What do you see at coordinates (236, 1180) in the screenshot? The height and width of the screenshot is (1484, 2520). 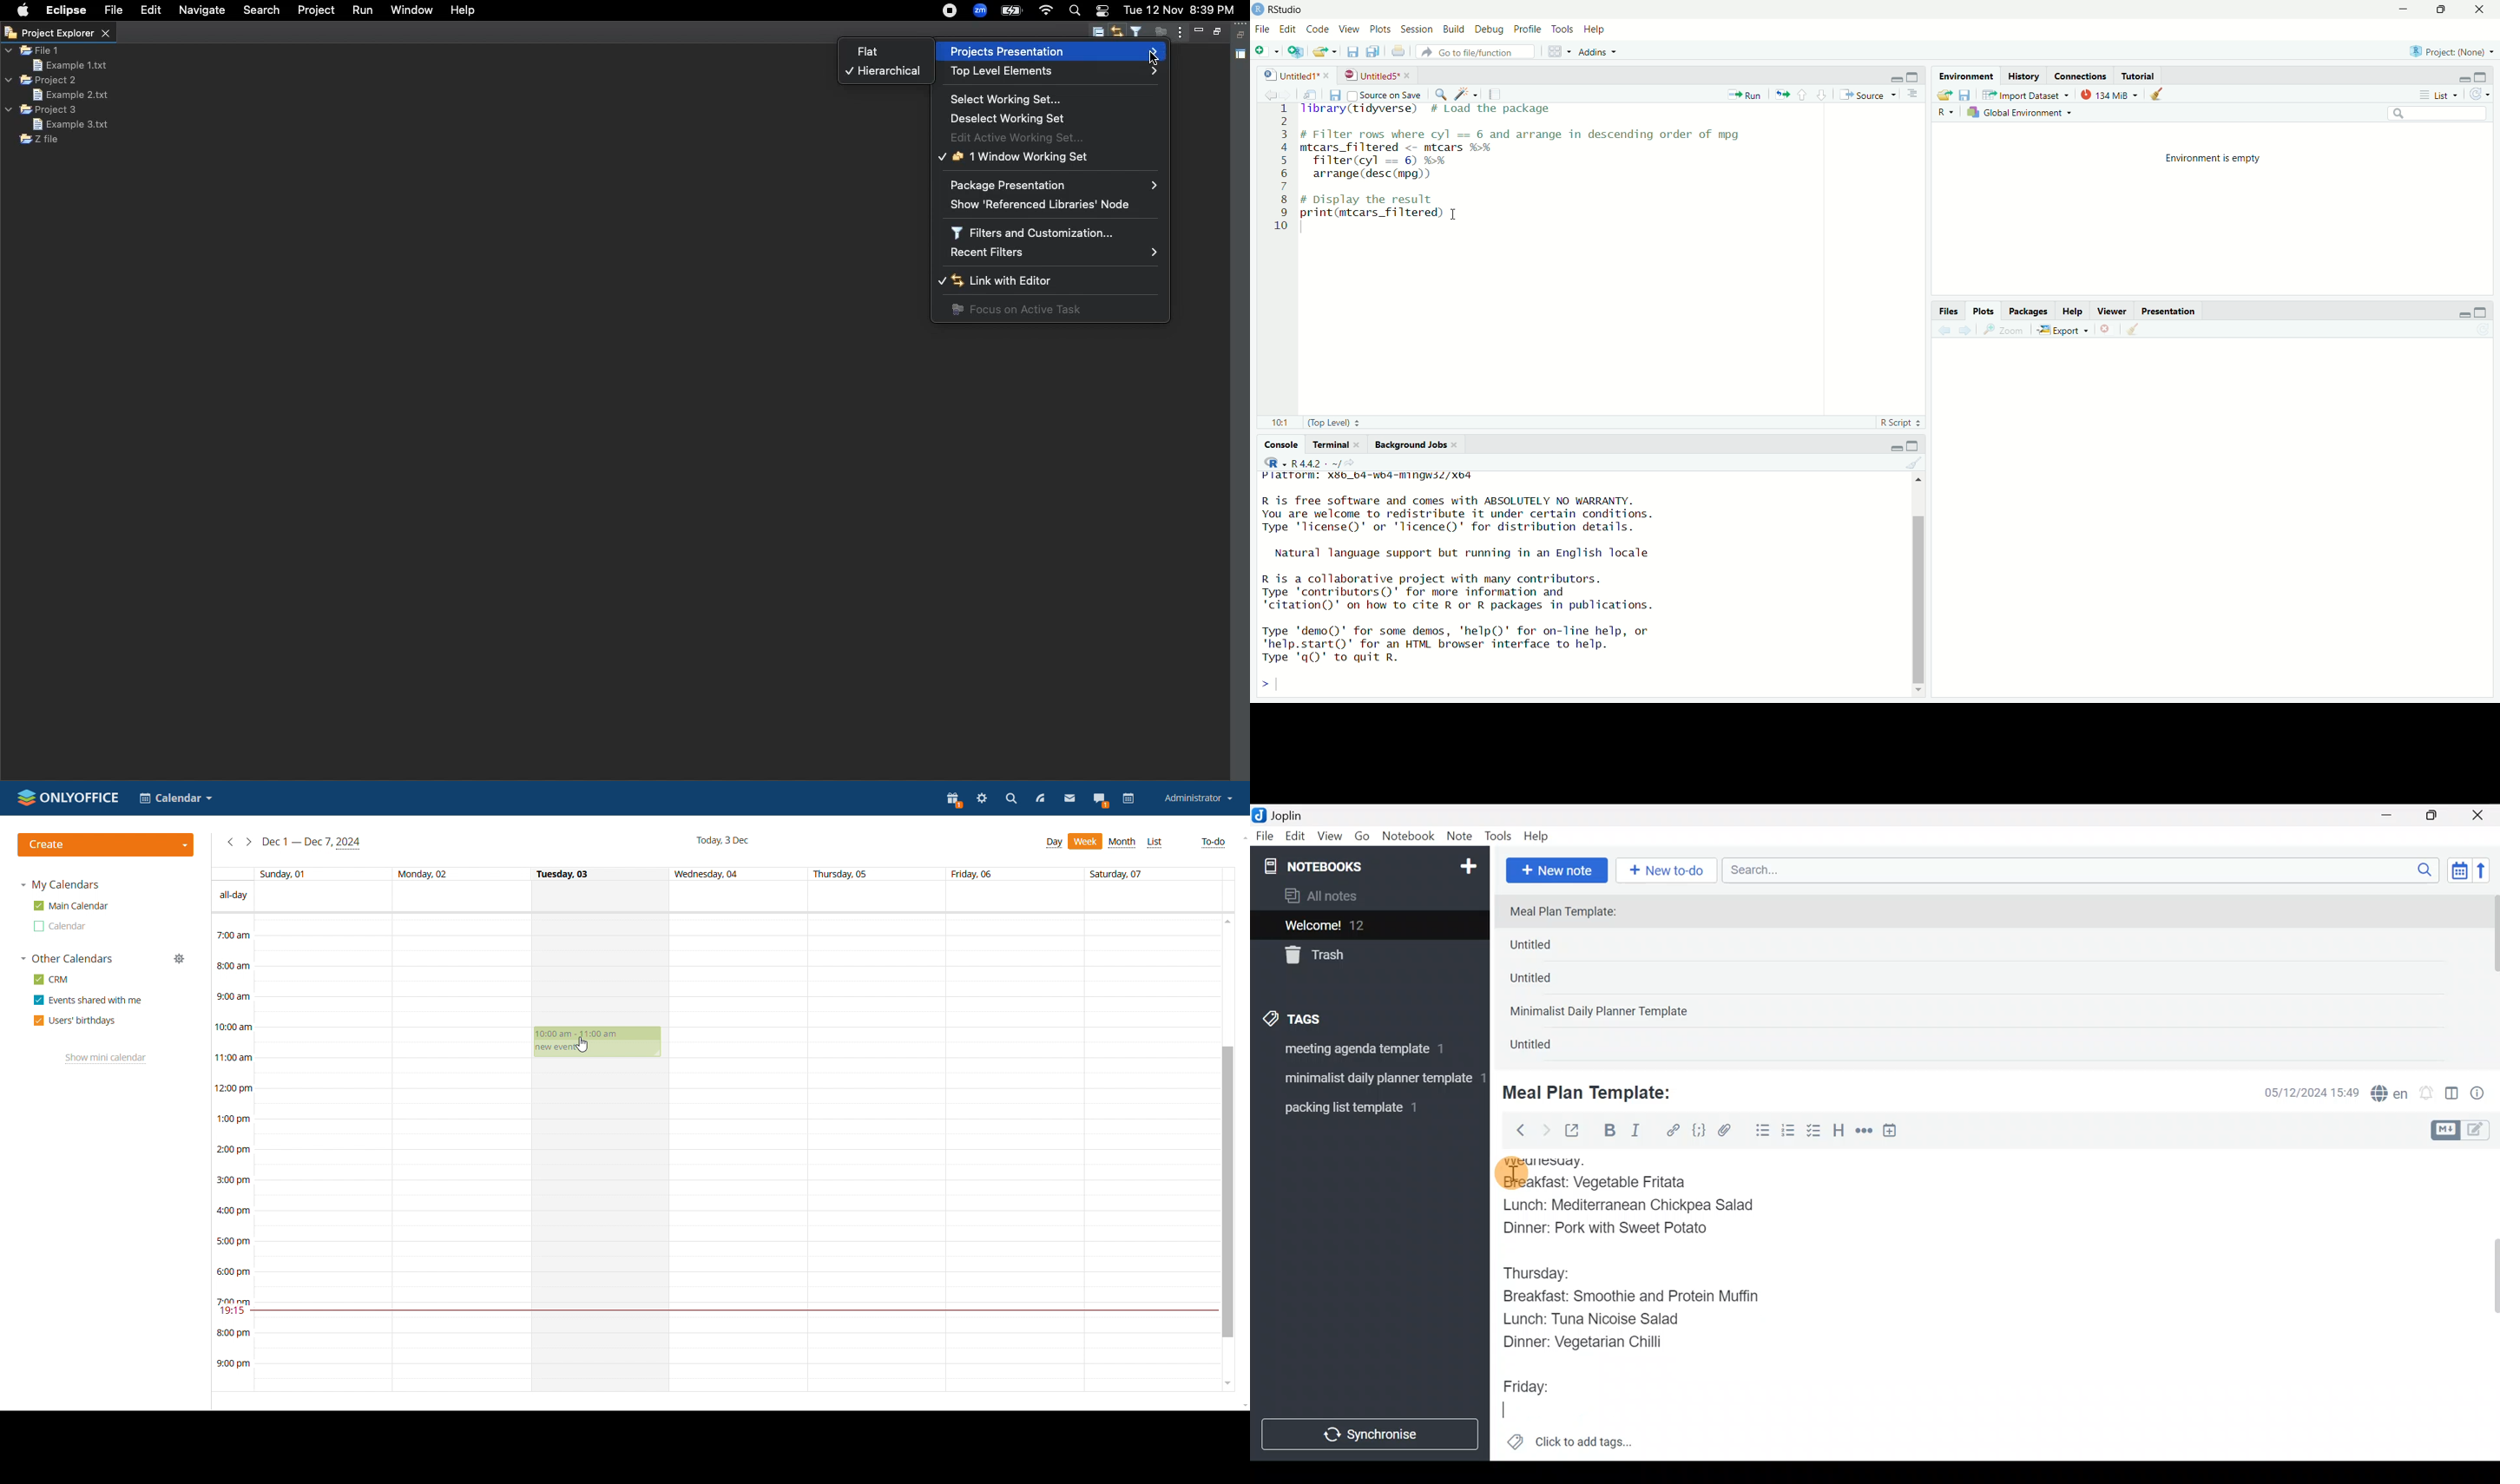 I see `3:00 pm` at bounding box center [236, 1180].